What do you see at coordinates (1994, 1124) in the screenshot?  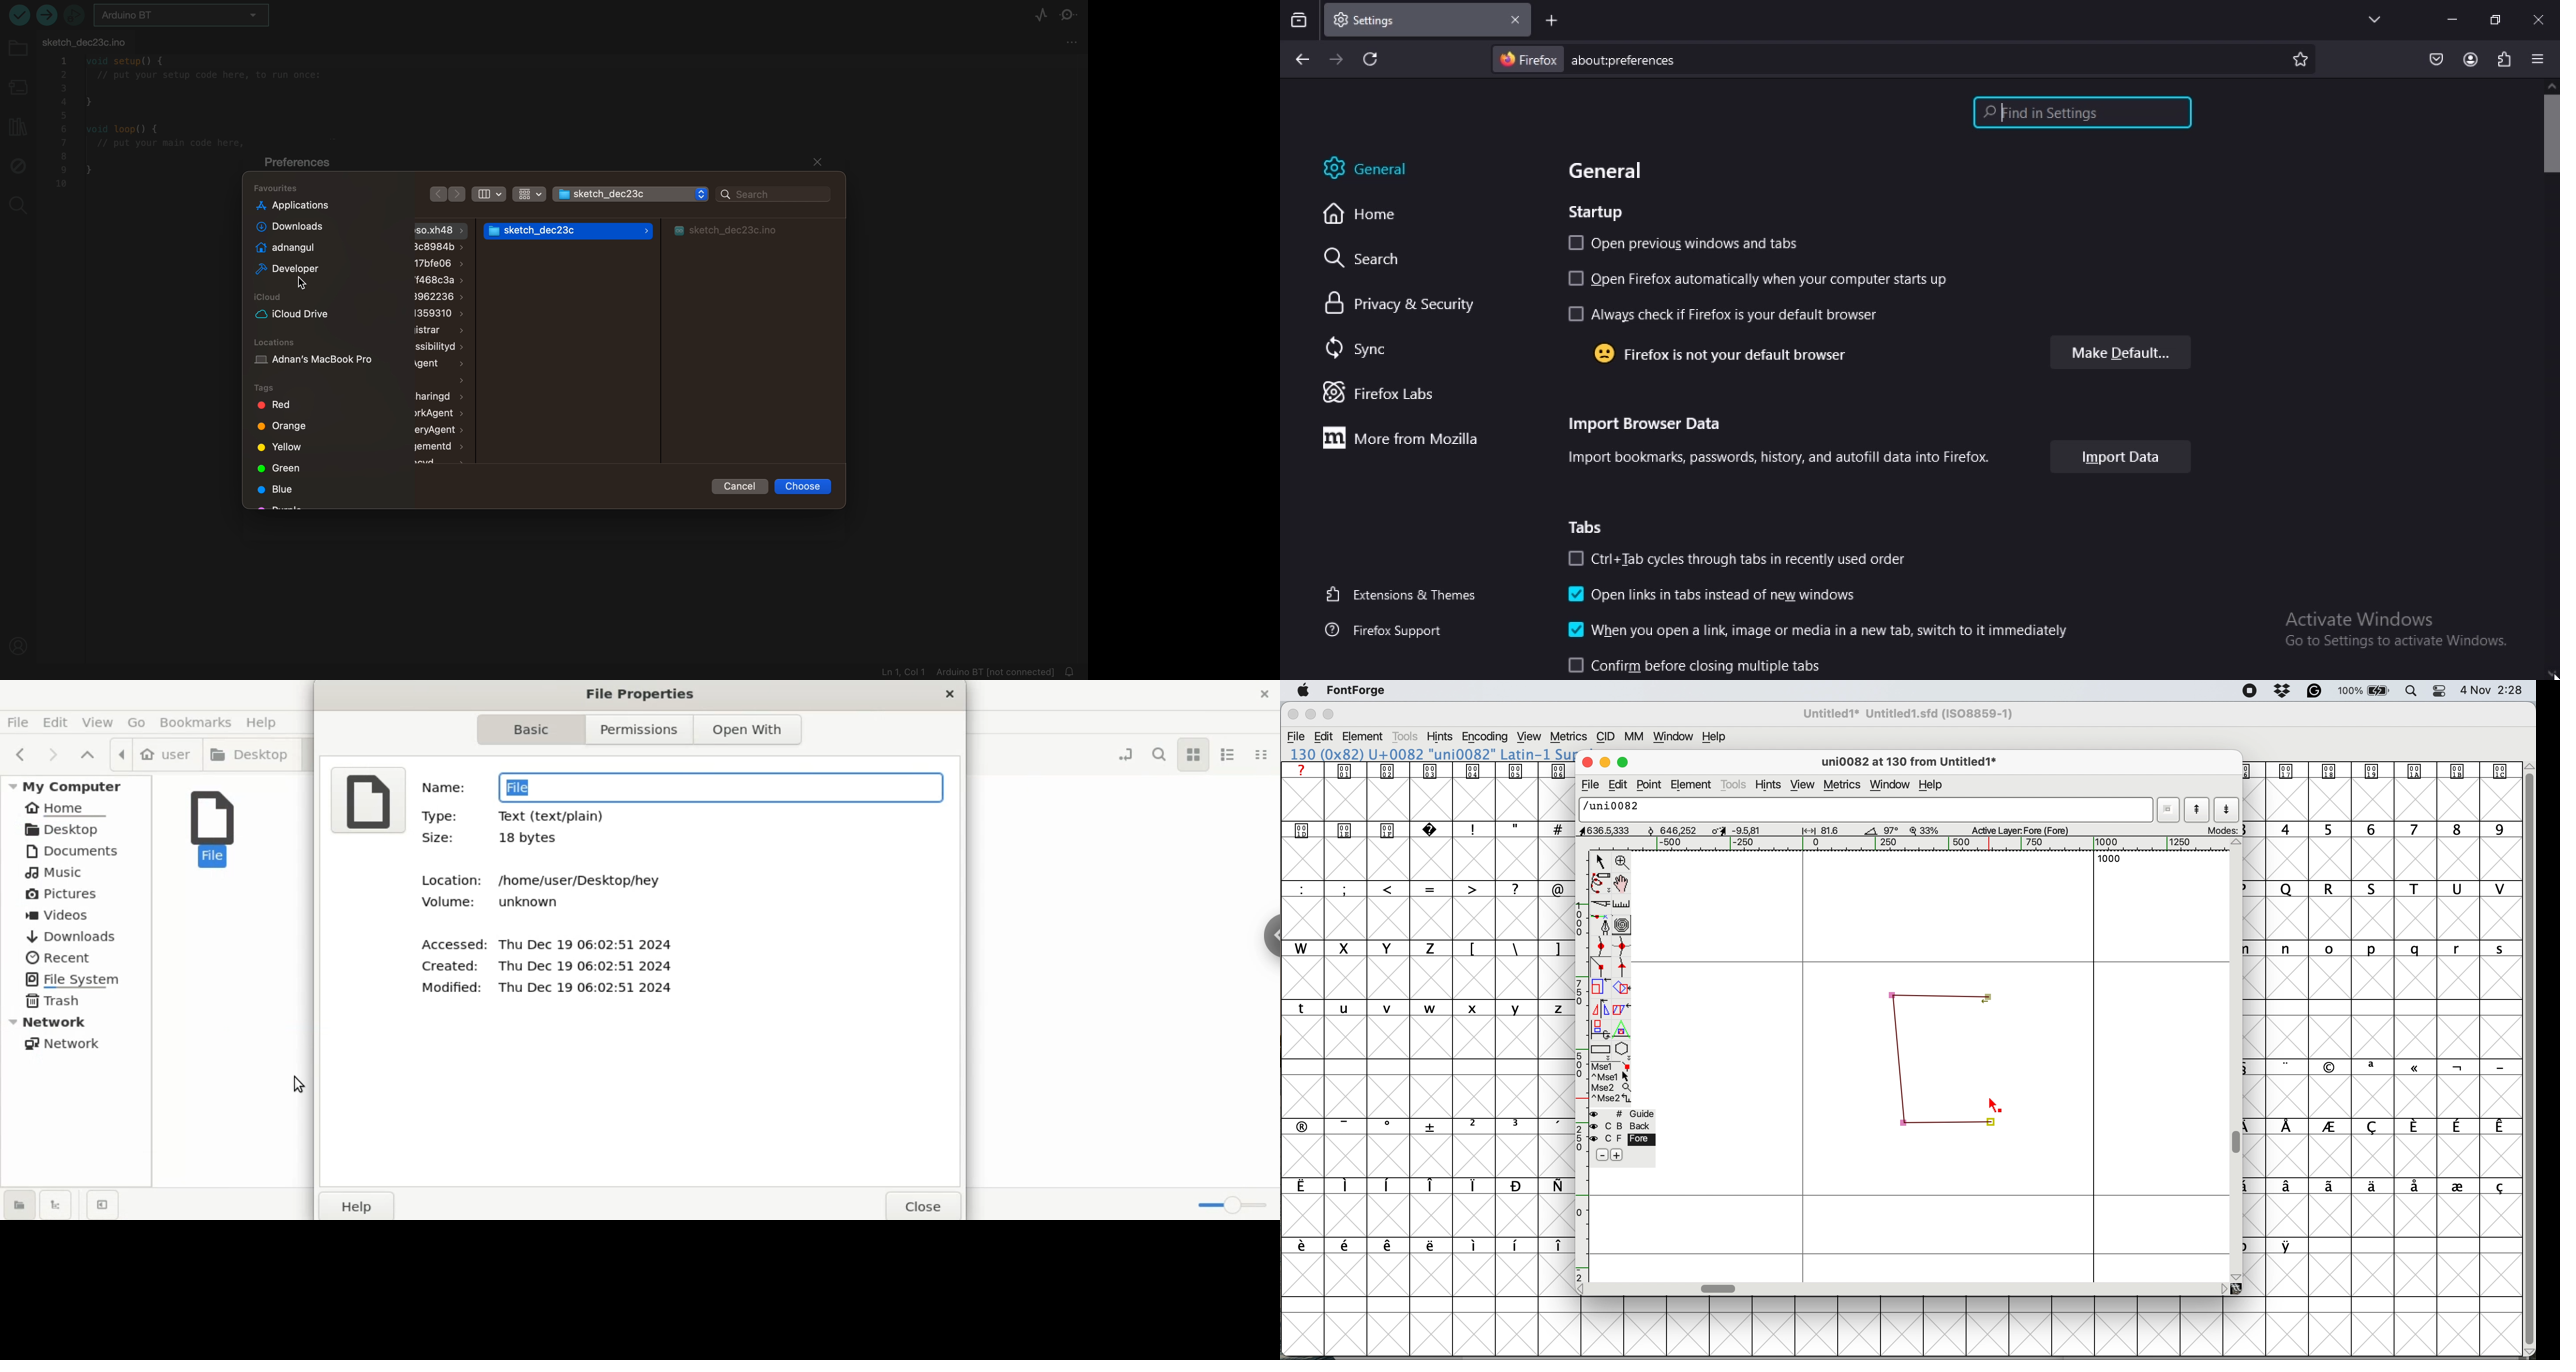 I see `corner points` at bounding box center [1994, 1124].